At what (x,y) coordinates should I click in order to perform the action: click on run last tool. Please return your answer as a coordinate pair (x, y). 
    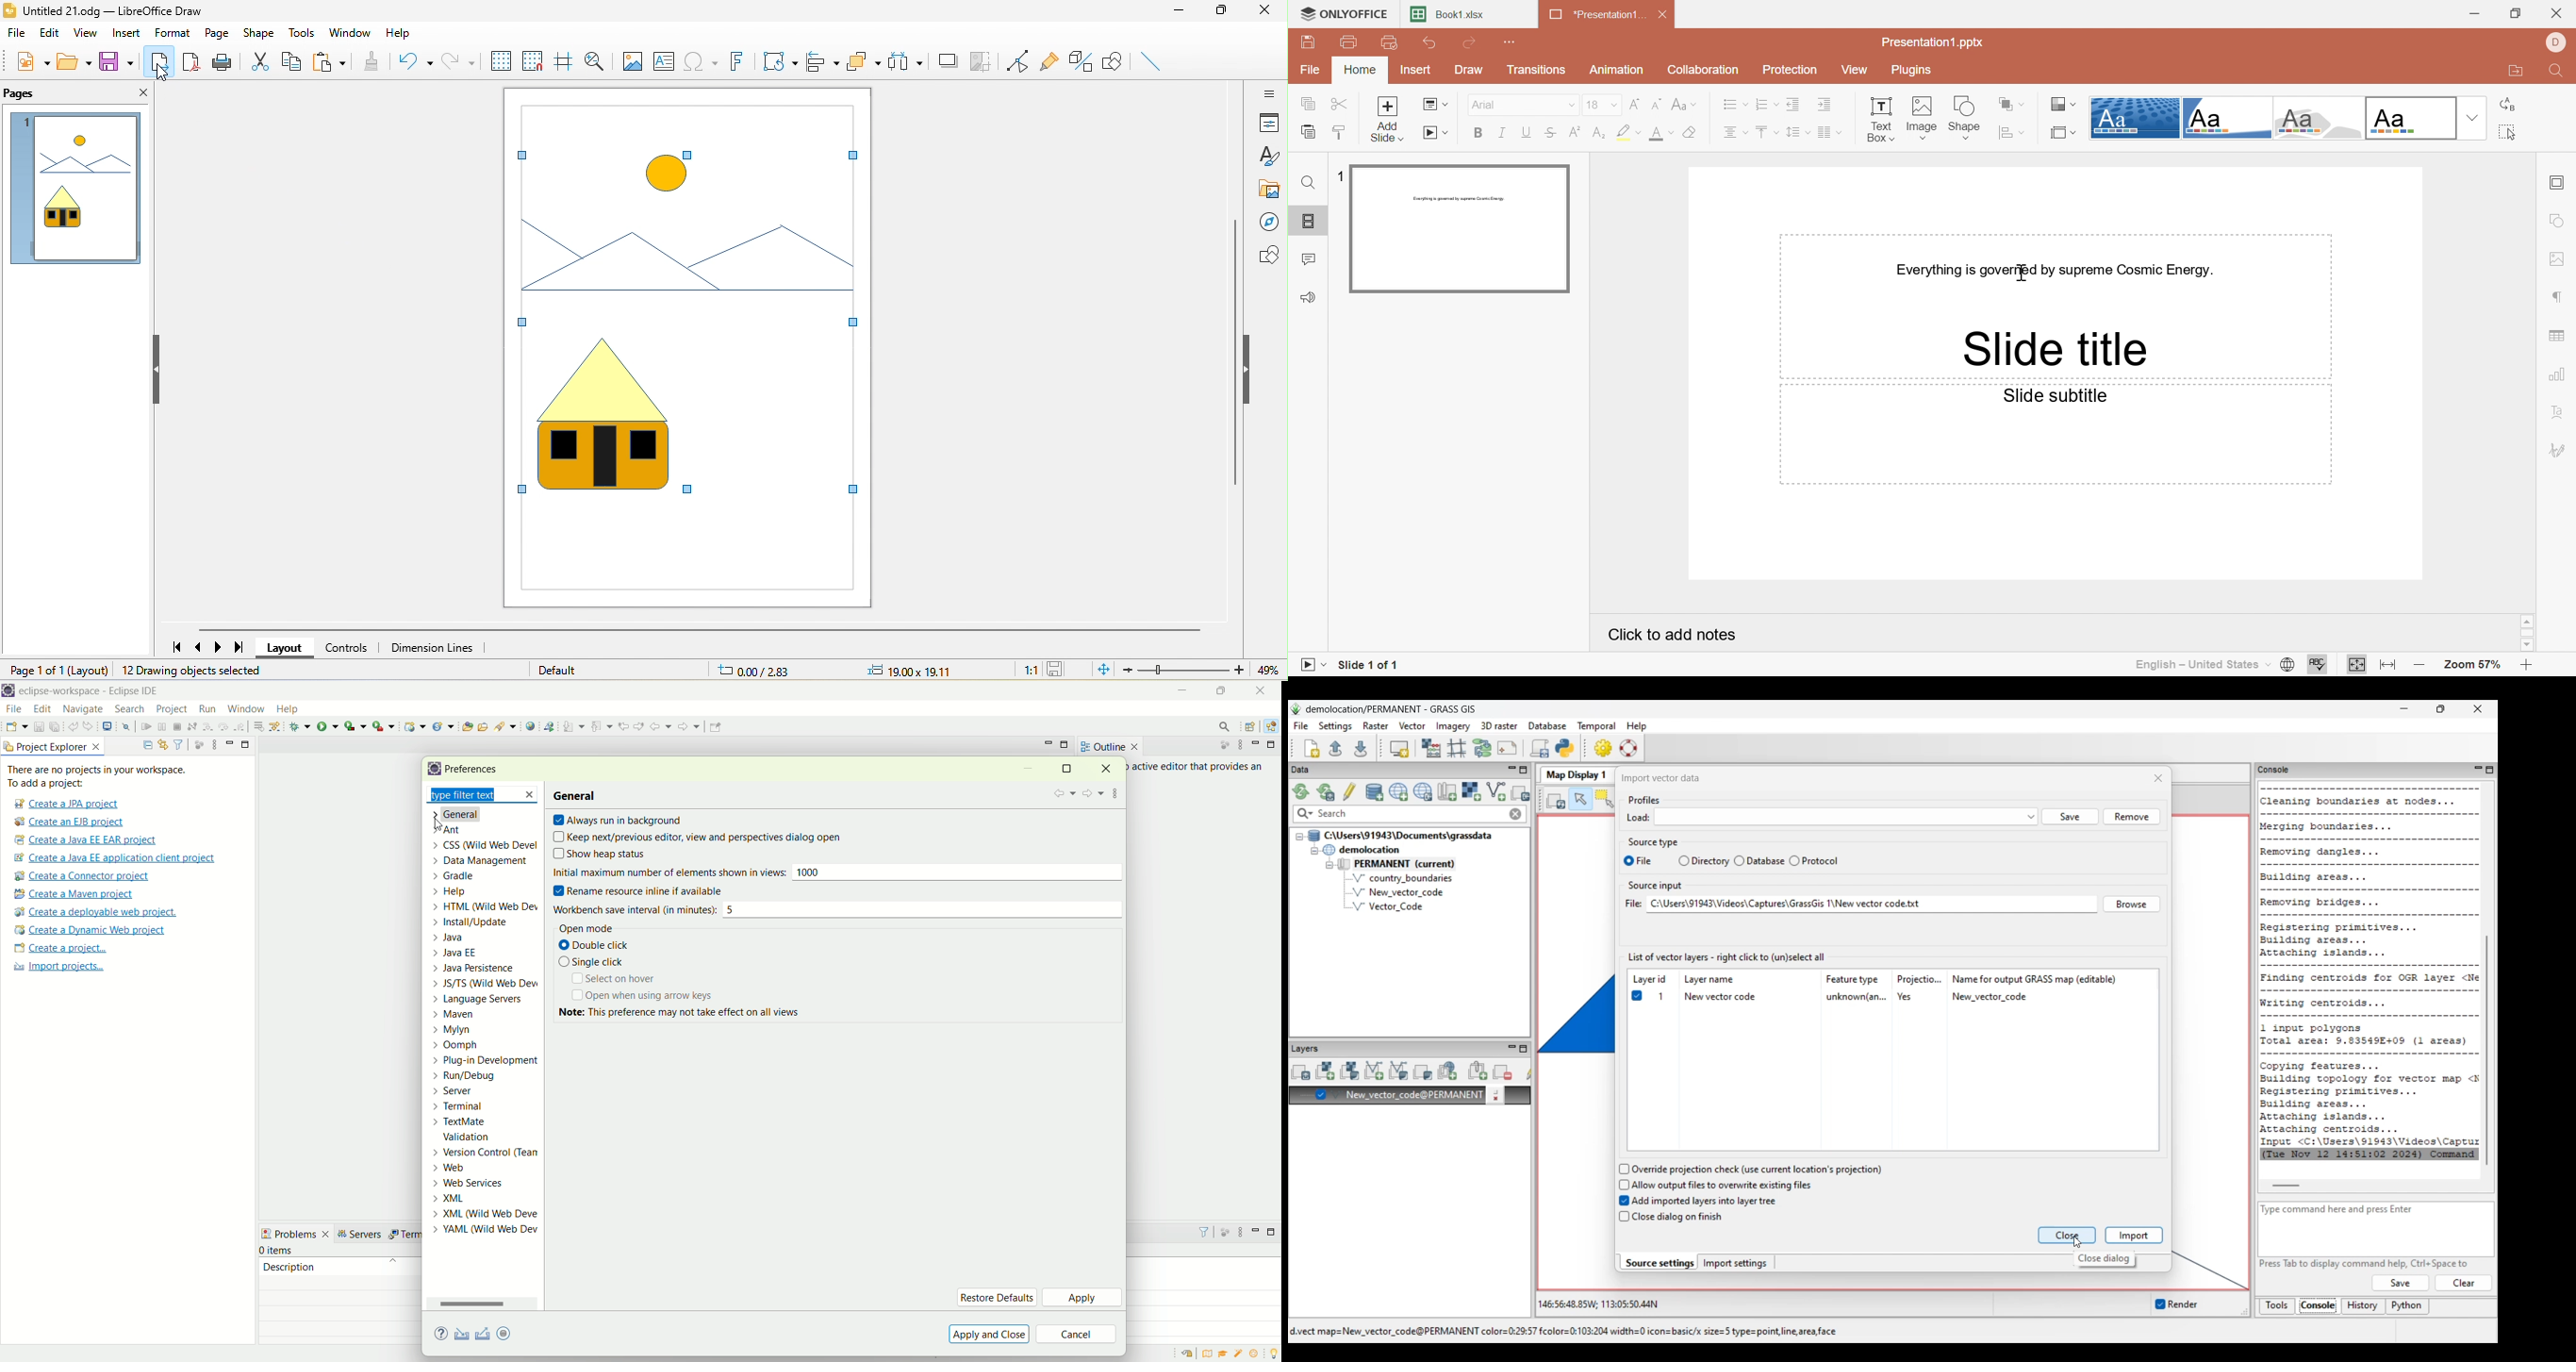
    Looking at the image, I should click on (385, 726).